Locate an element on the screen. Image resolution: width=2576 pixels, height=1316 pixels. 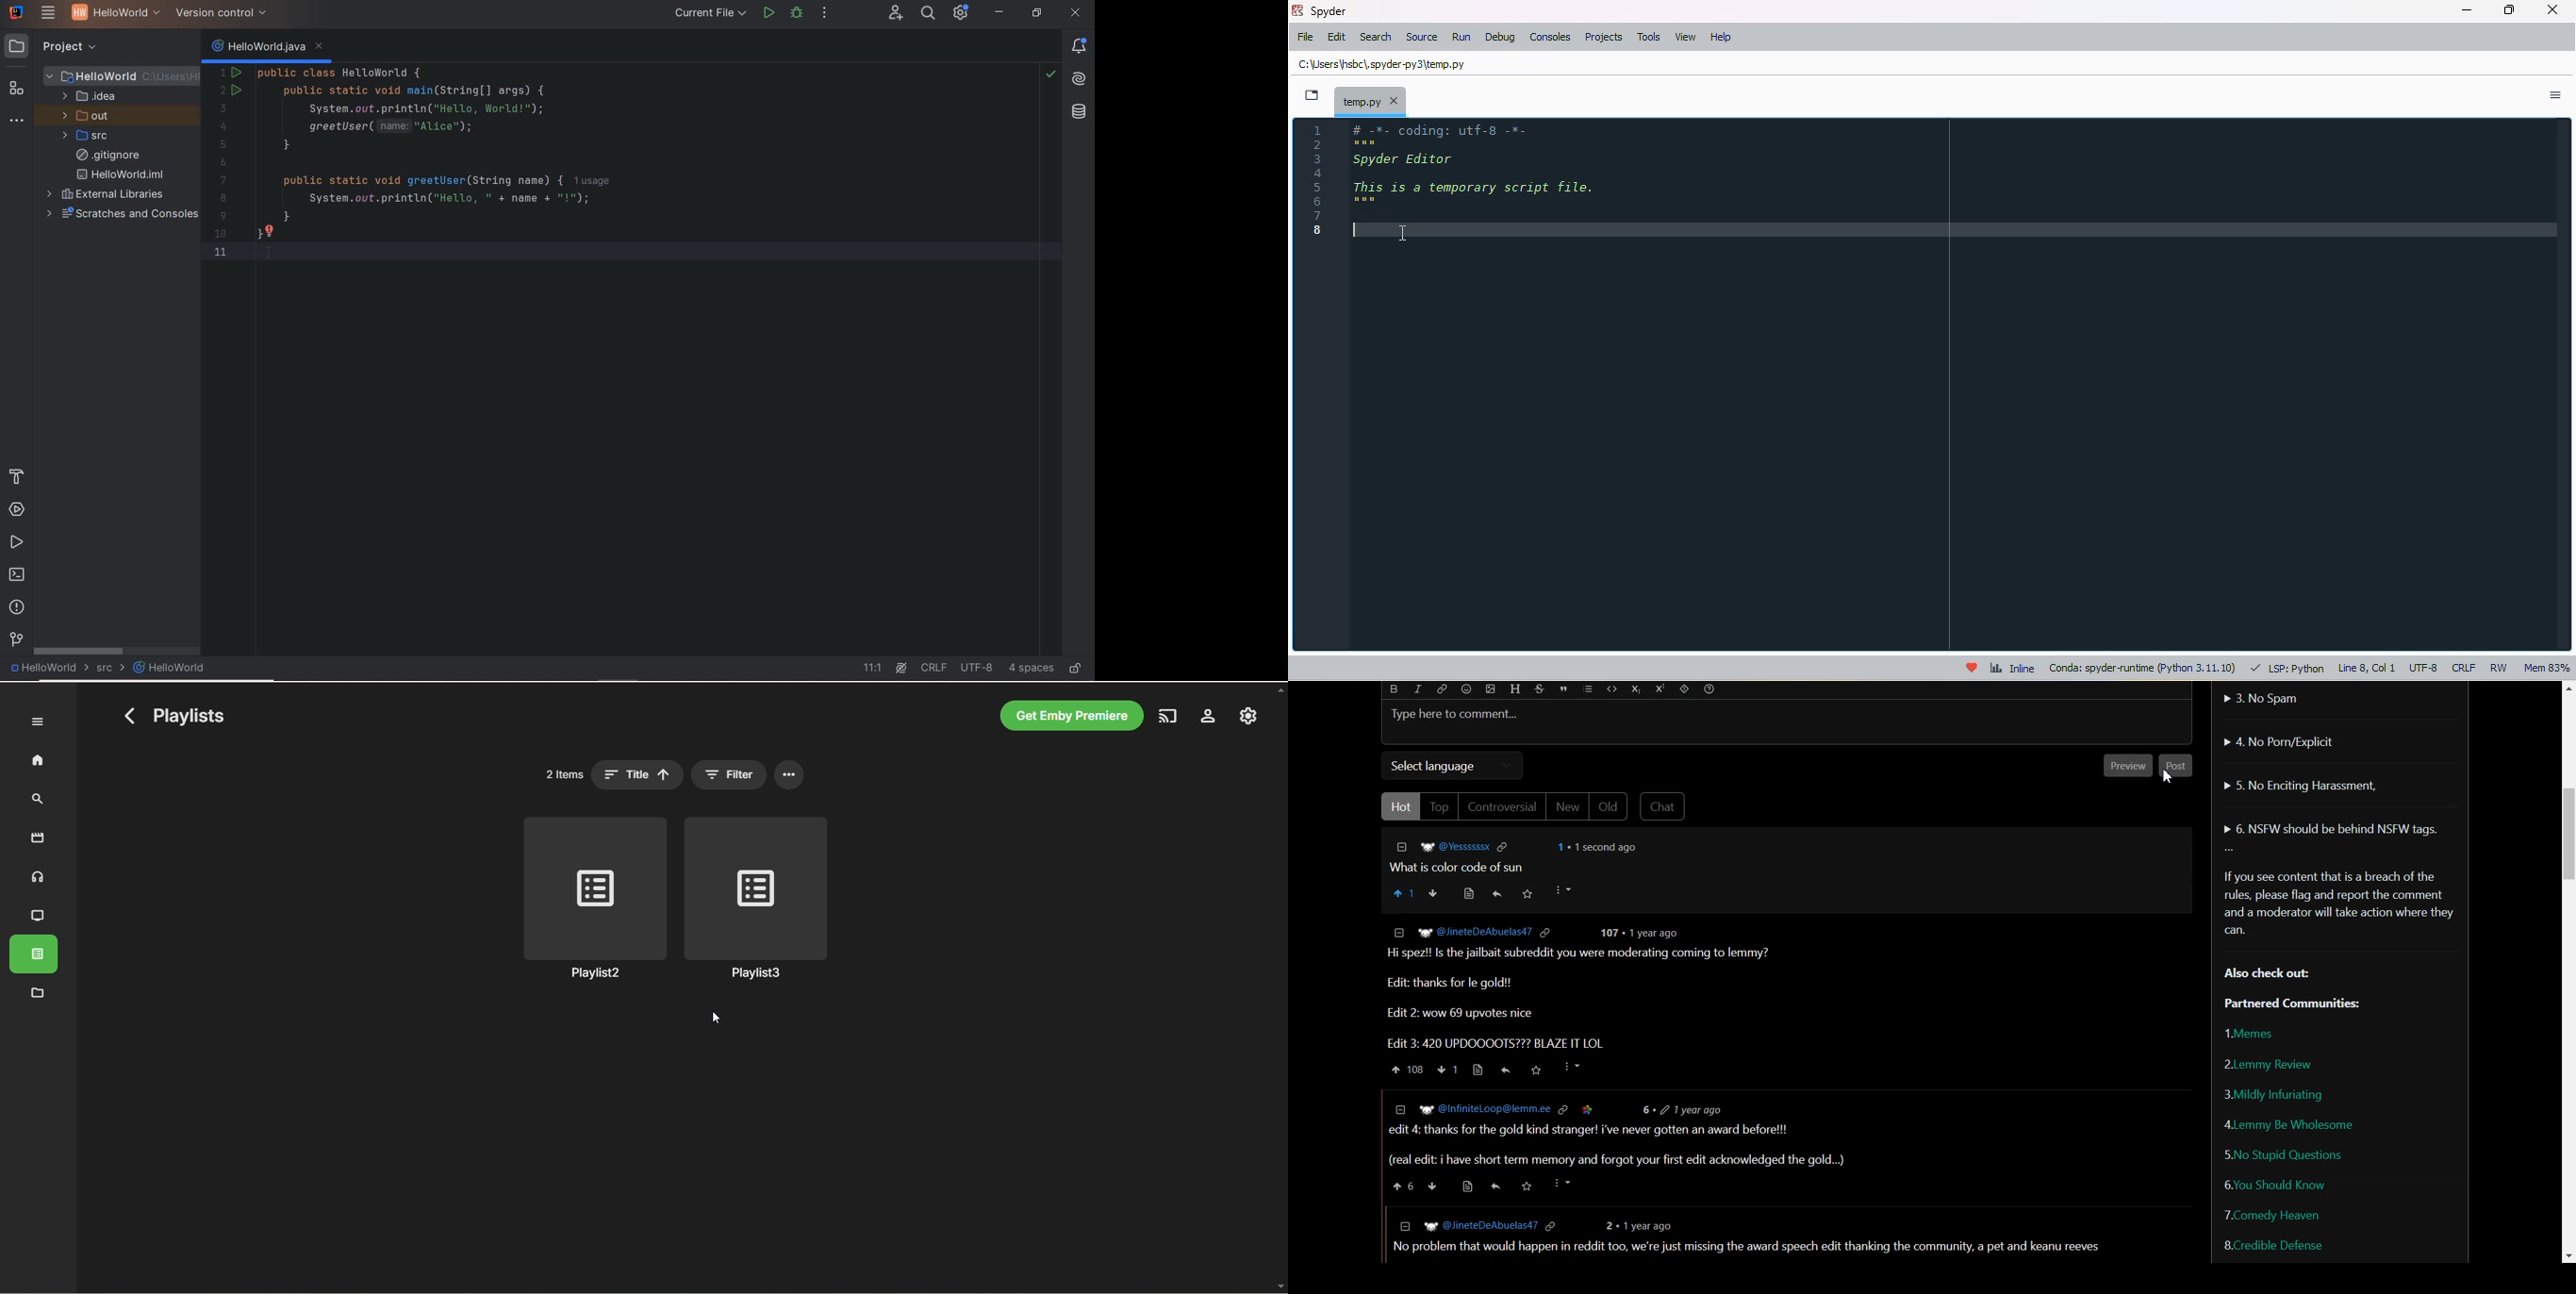
back is located at coordinates (131, 715).